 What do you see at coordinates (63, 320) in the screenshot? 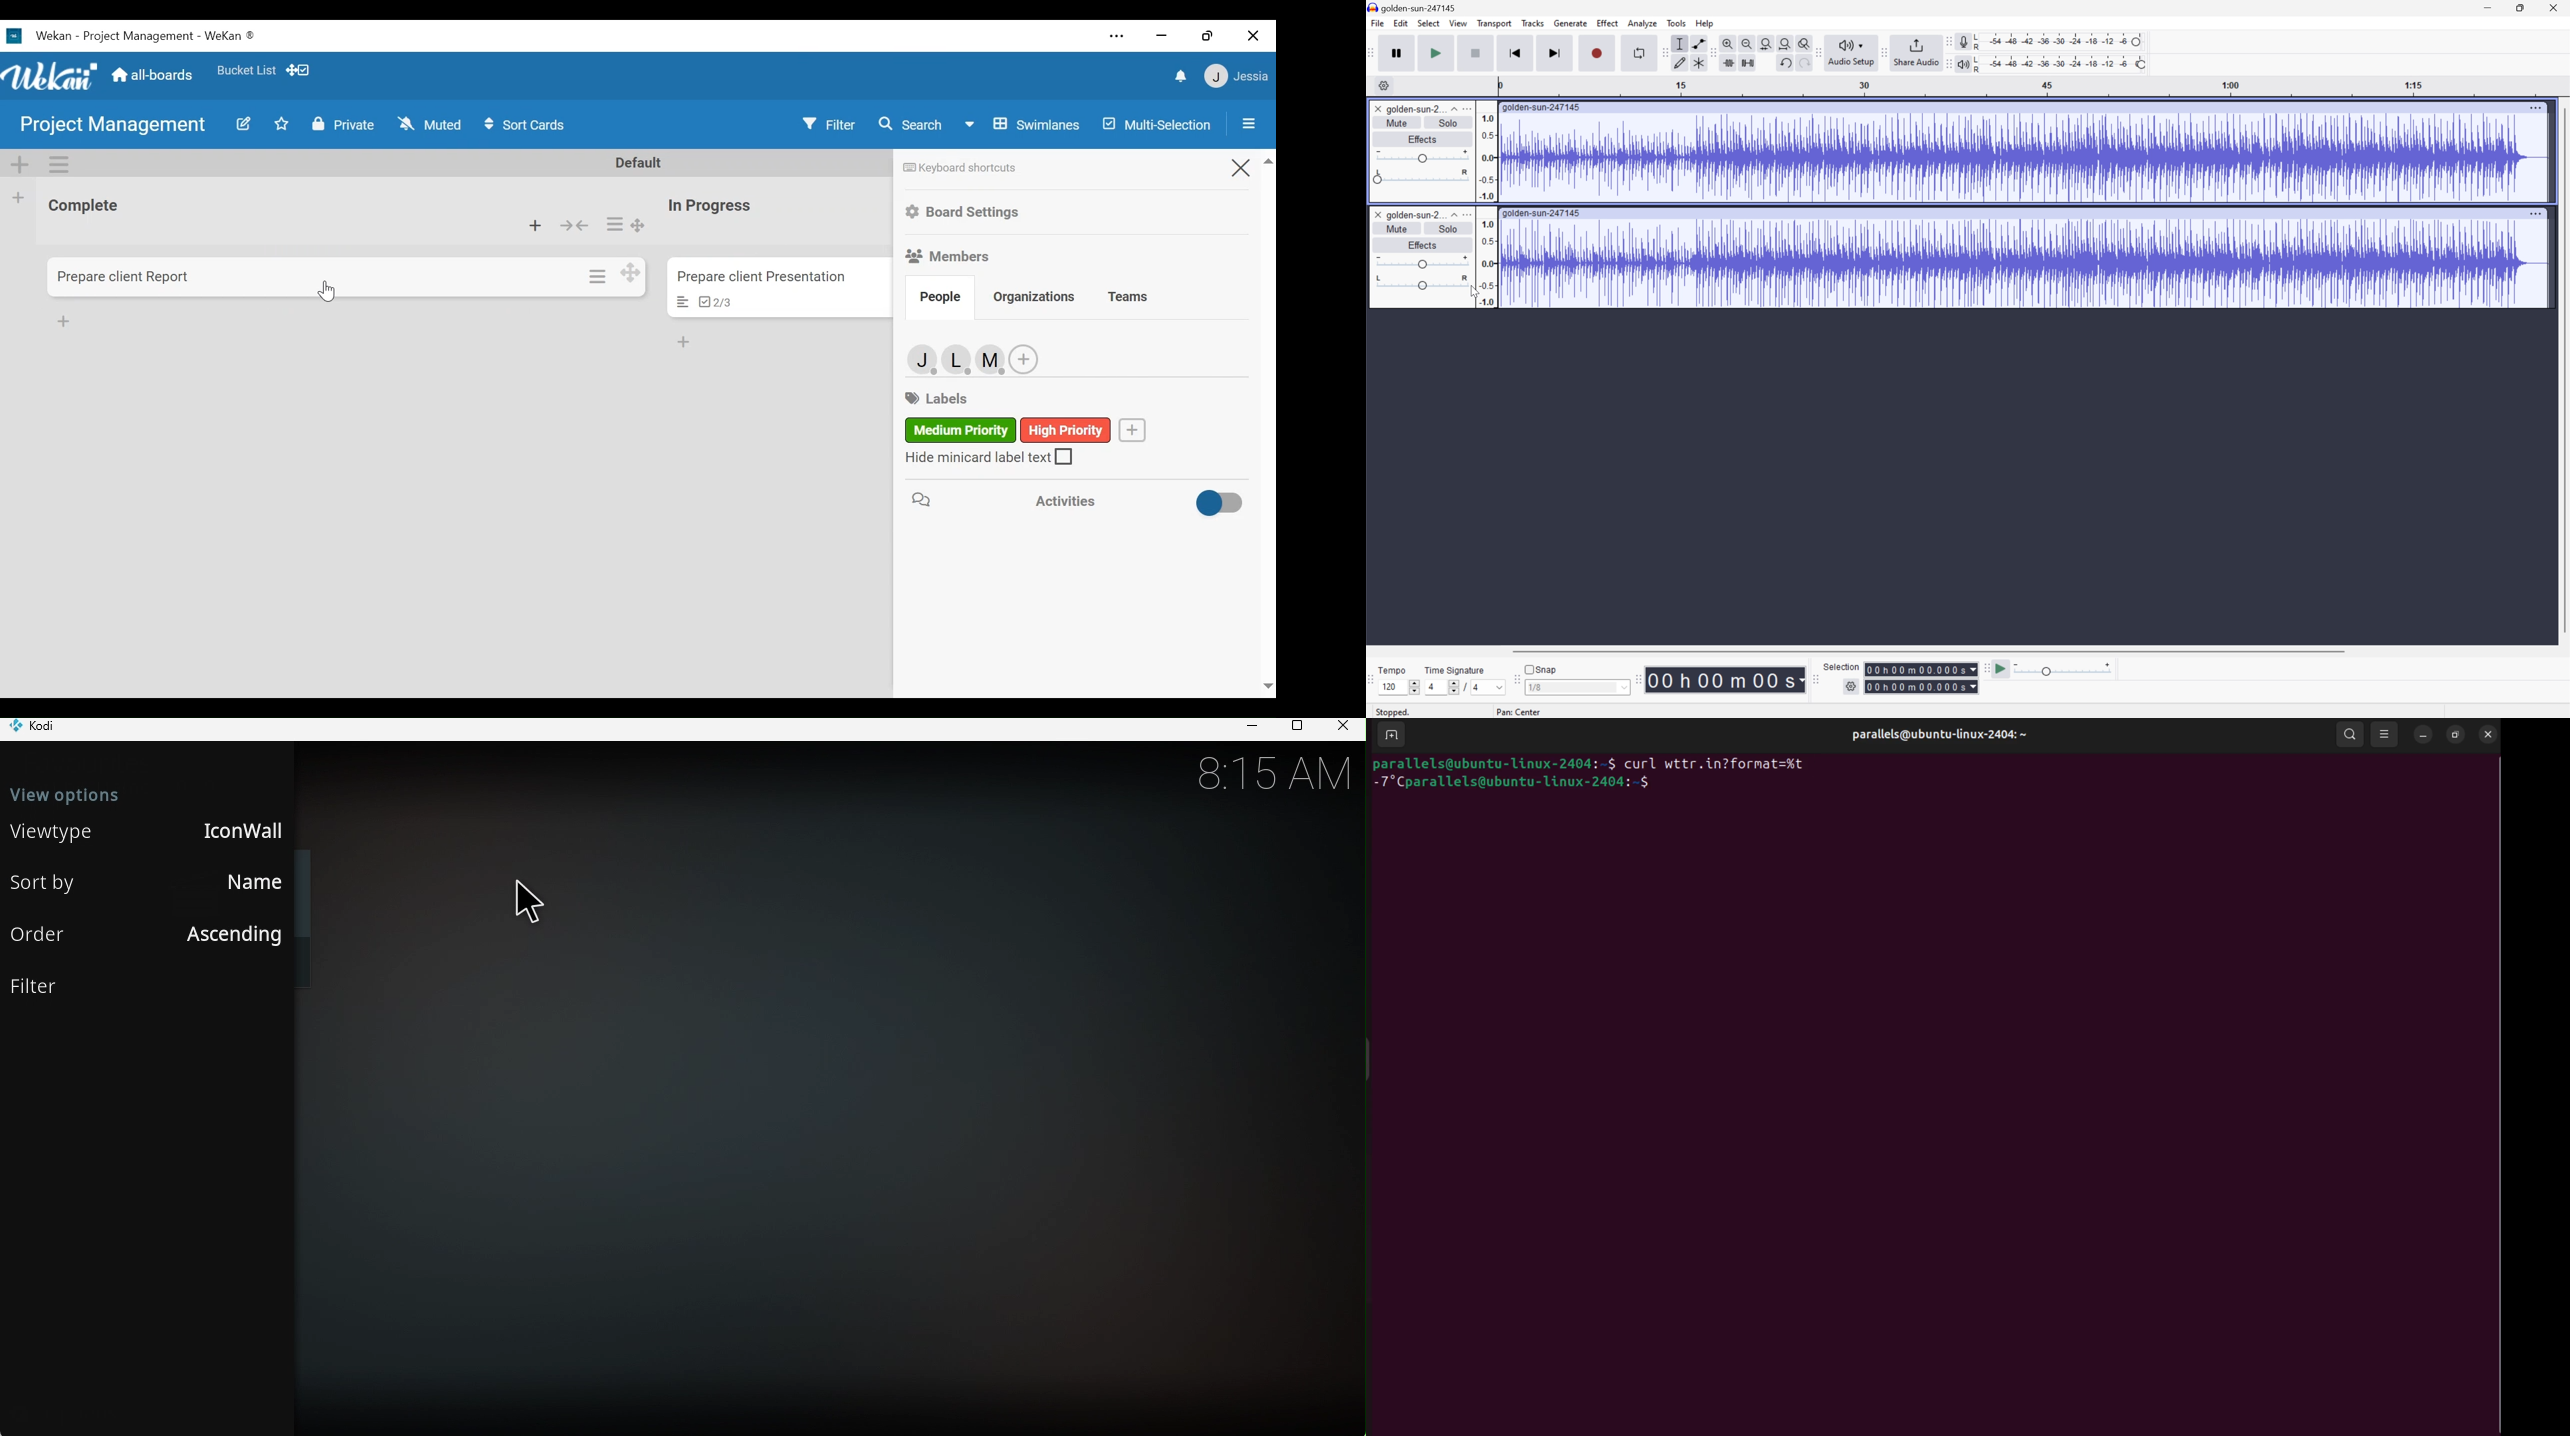
I see `Add Card at the bottom of the list` at bounding box center [63, 320].